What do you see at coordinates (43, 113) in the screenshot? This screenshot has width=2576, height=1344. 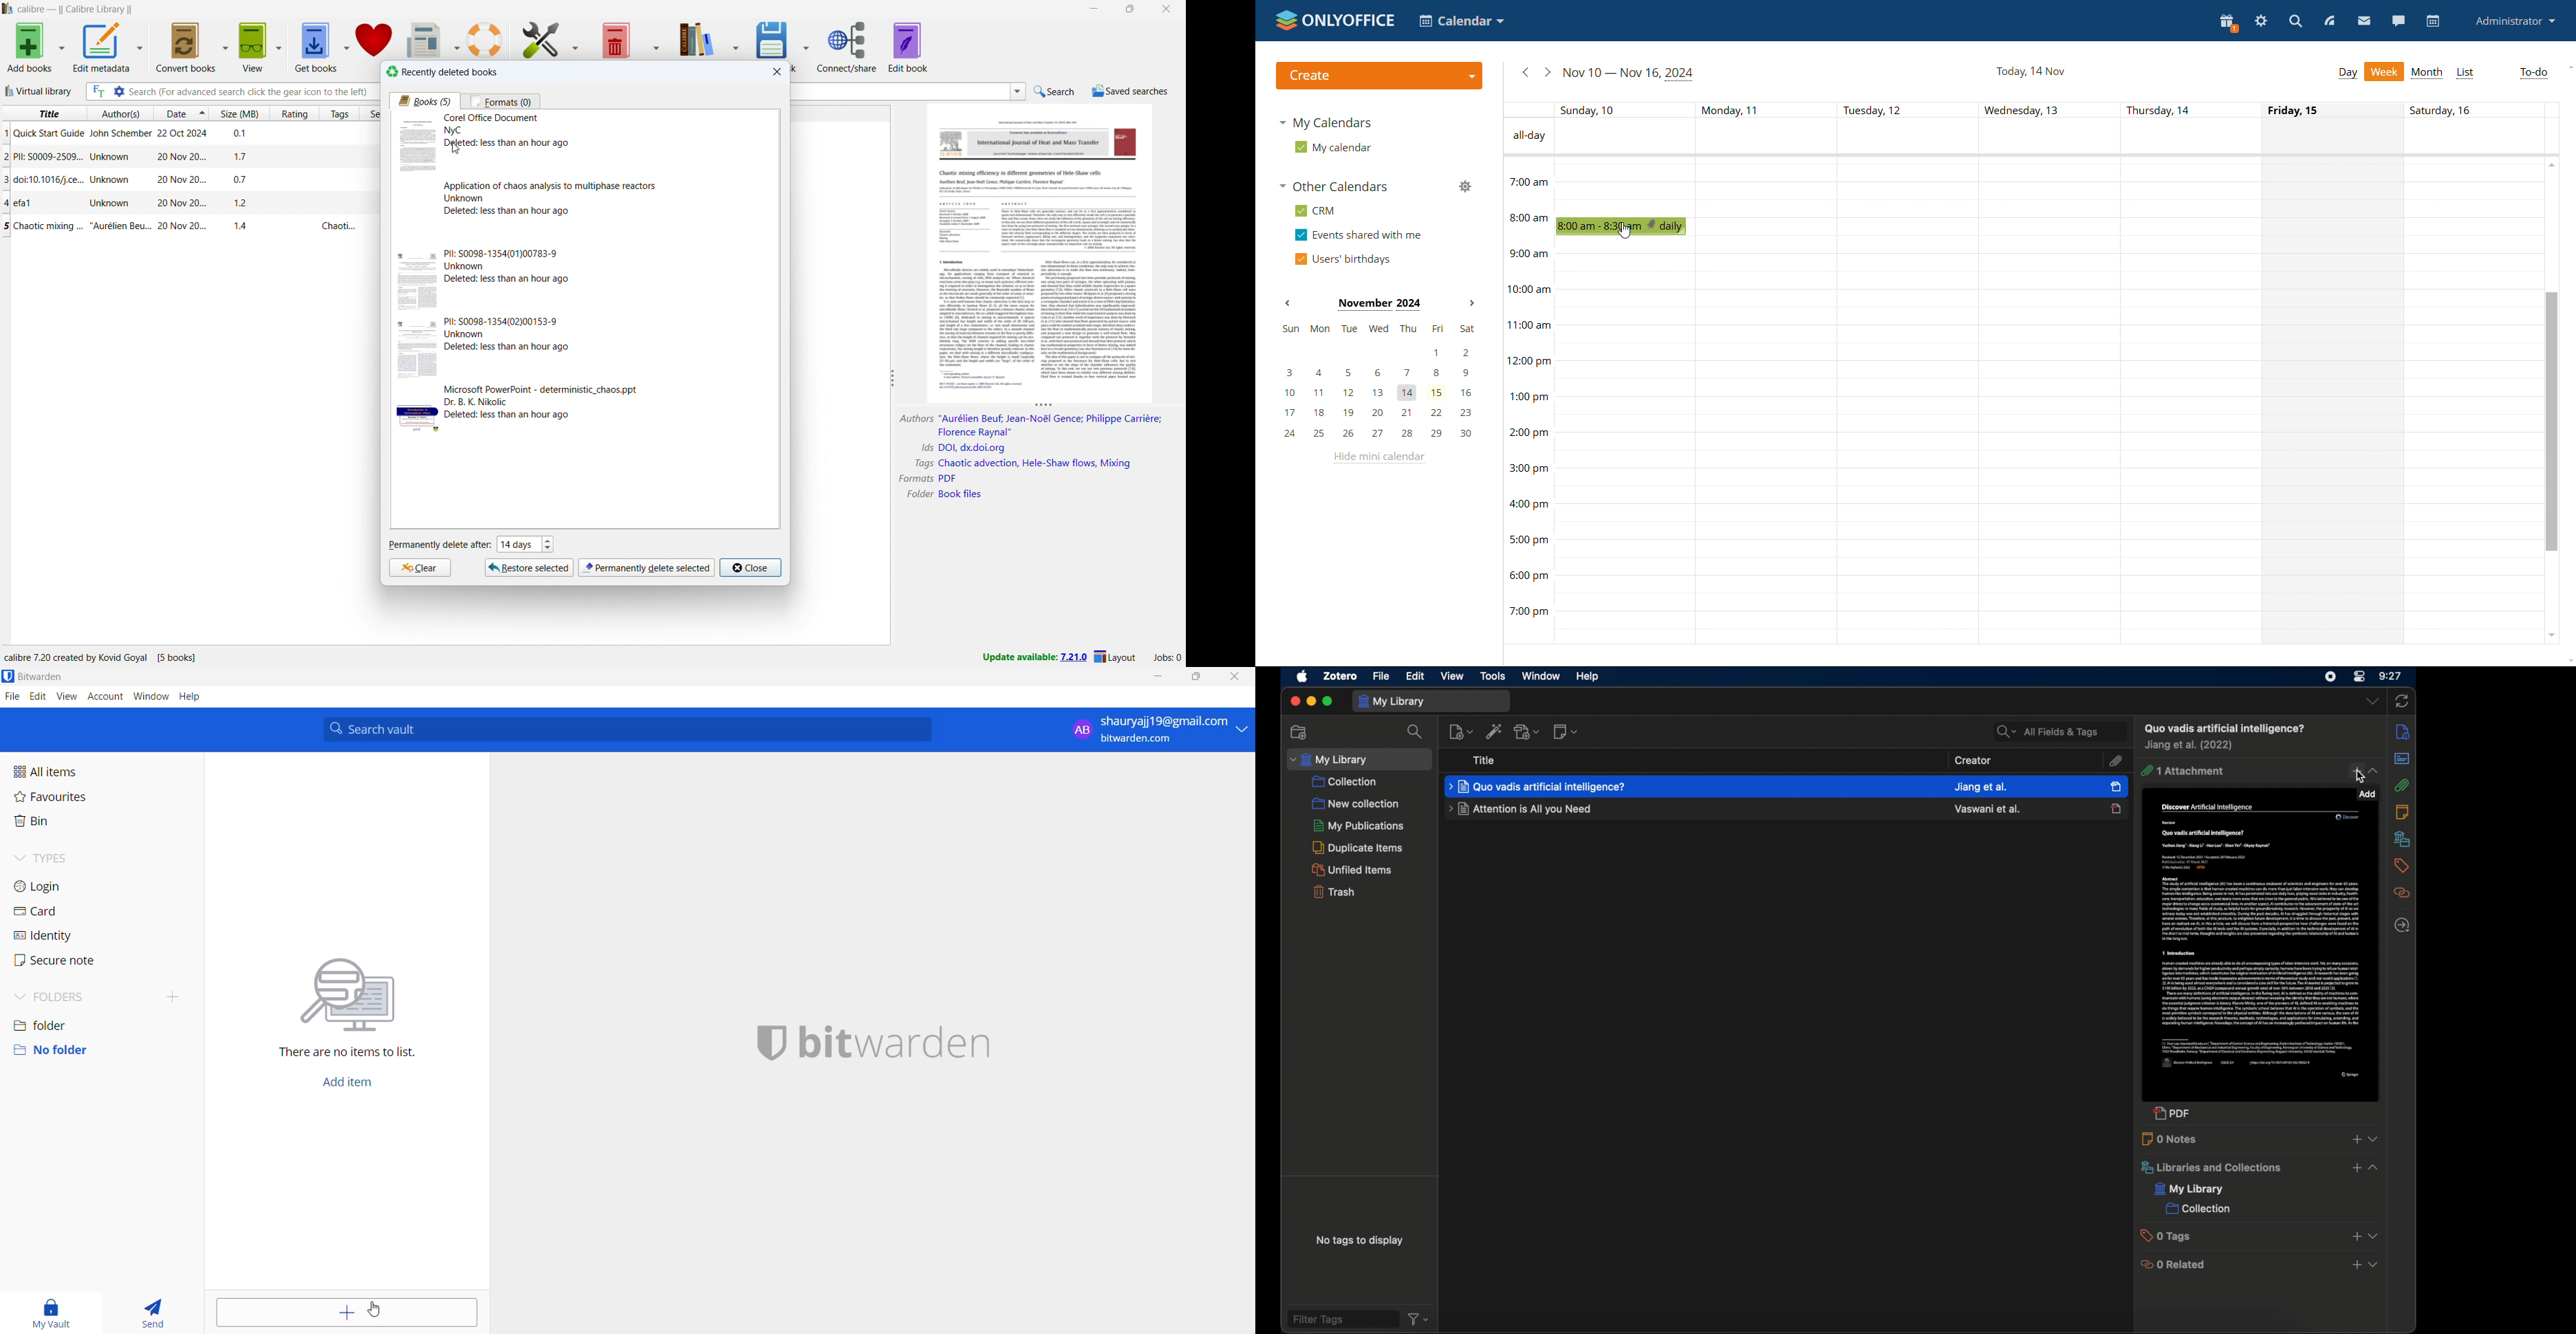 I see `sort by title` at bounding box center [43, 113].